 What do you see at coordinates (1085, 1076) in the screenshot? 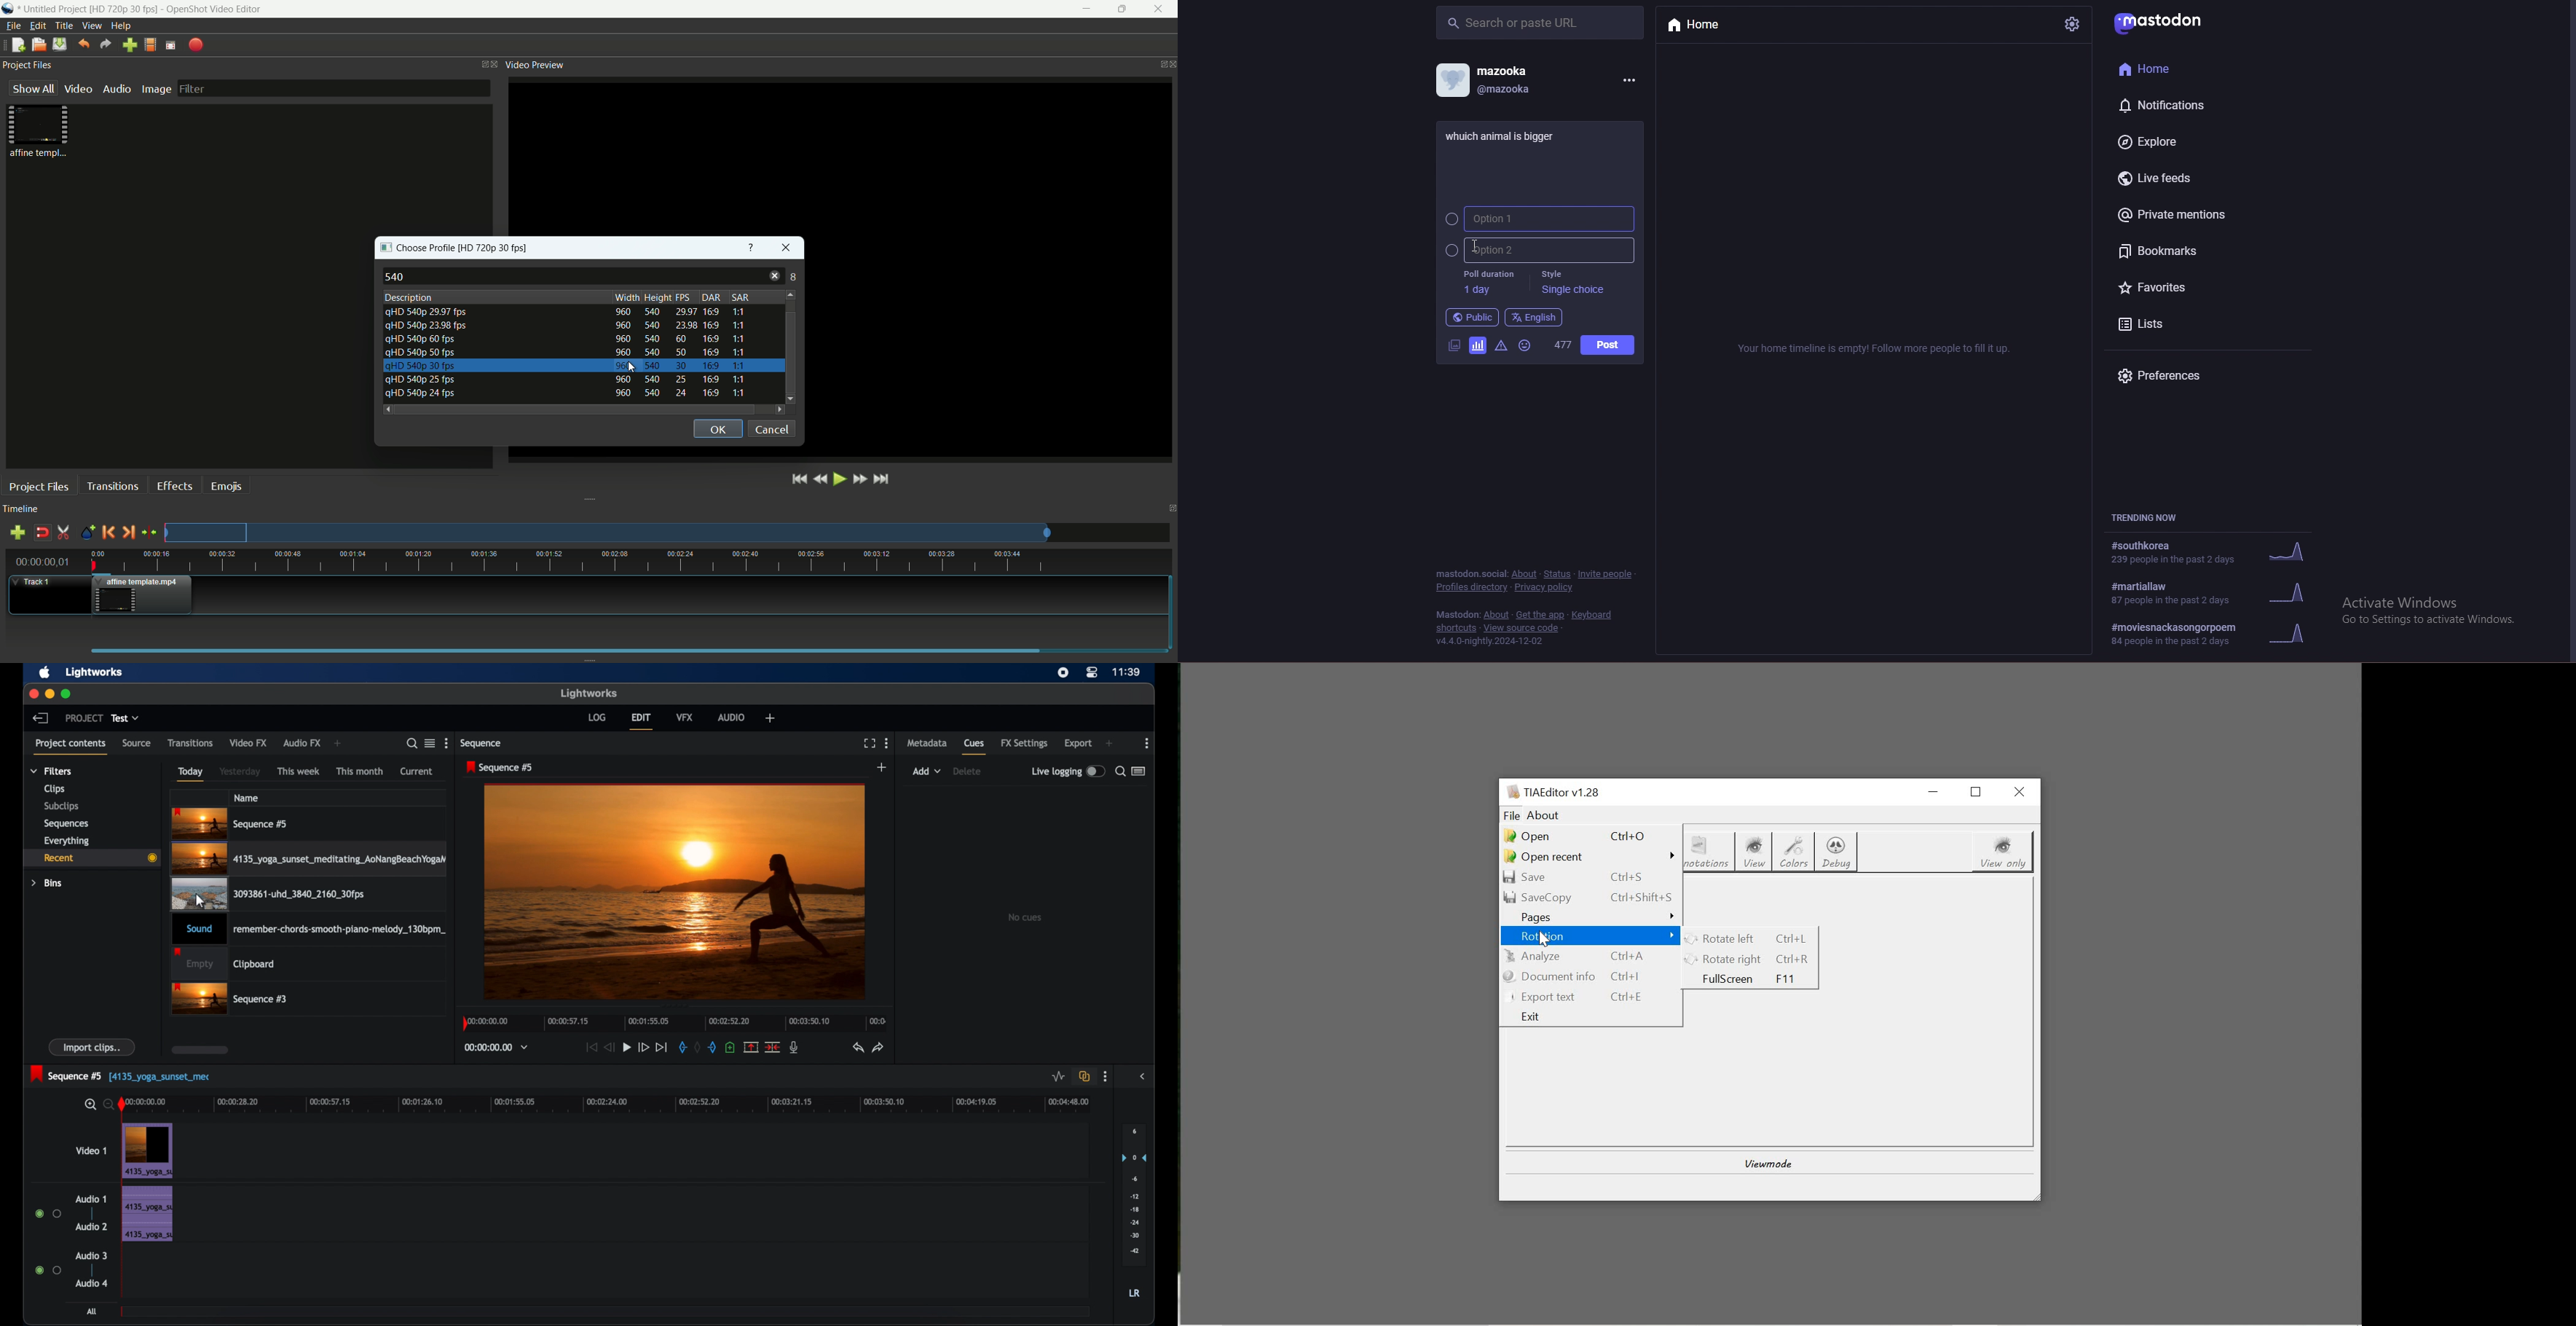
I see `toggle auto track sync` at bounding box center [1085, 1076].